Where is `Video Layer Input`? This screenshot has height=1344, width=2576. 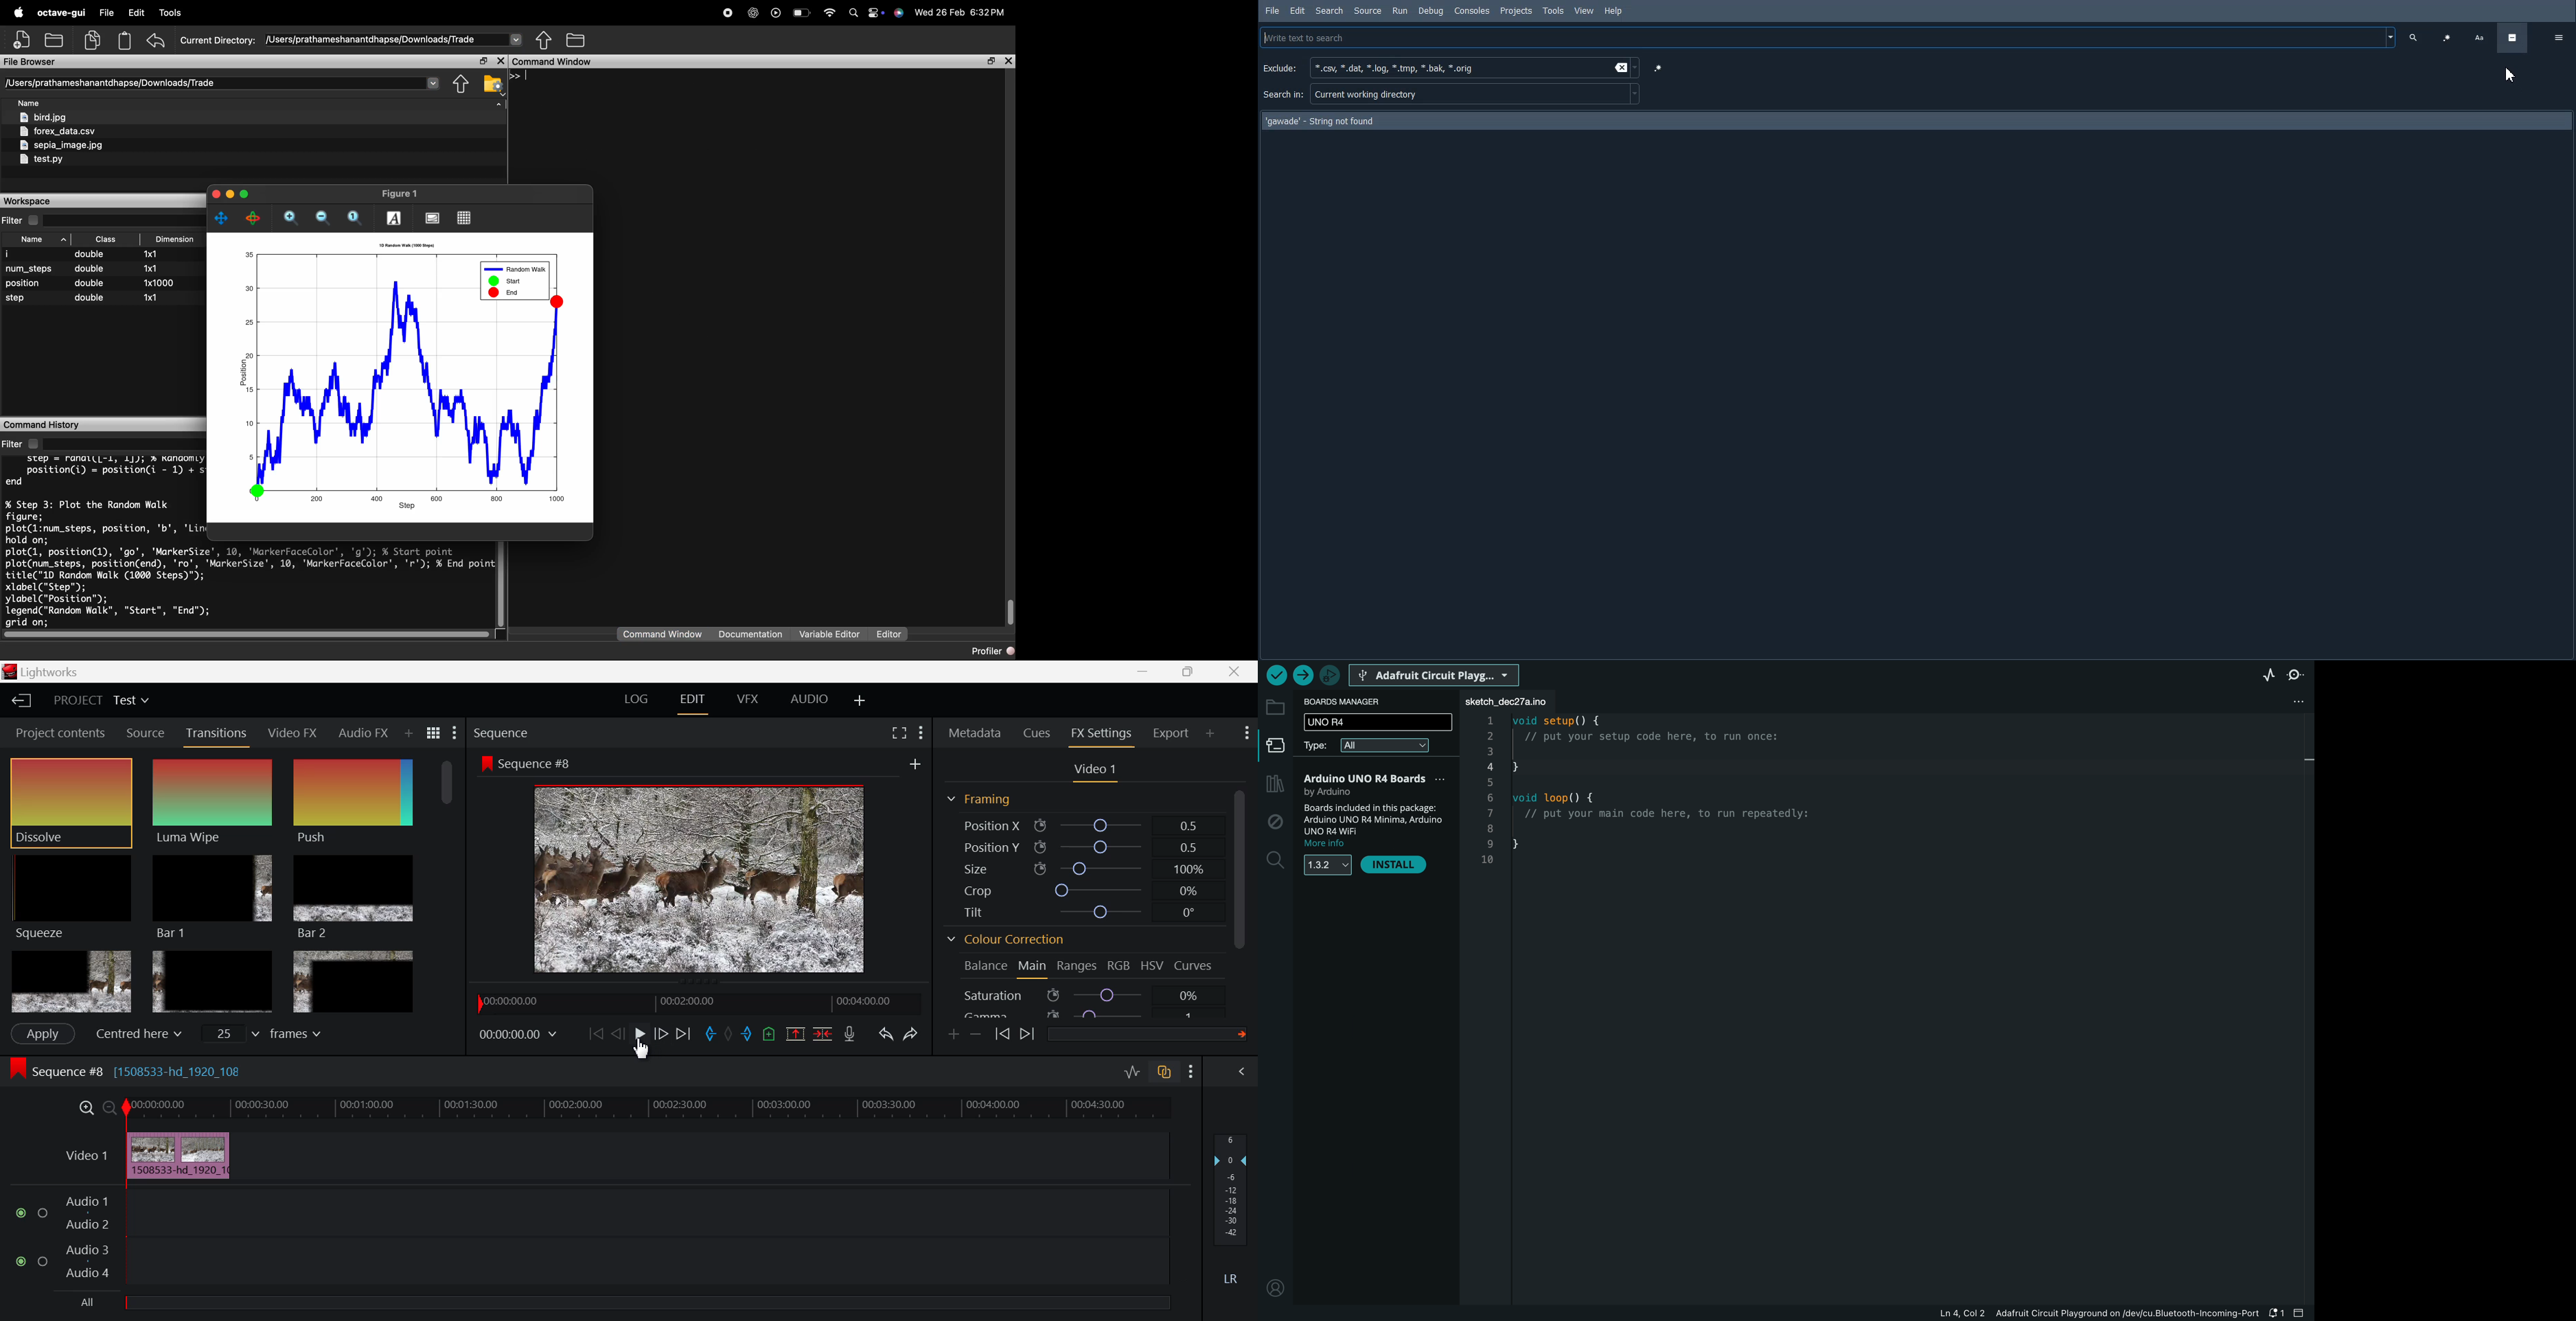
Video Layer Input is located at coordinates (83, 1158).